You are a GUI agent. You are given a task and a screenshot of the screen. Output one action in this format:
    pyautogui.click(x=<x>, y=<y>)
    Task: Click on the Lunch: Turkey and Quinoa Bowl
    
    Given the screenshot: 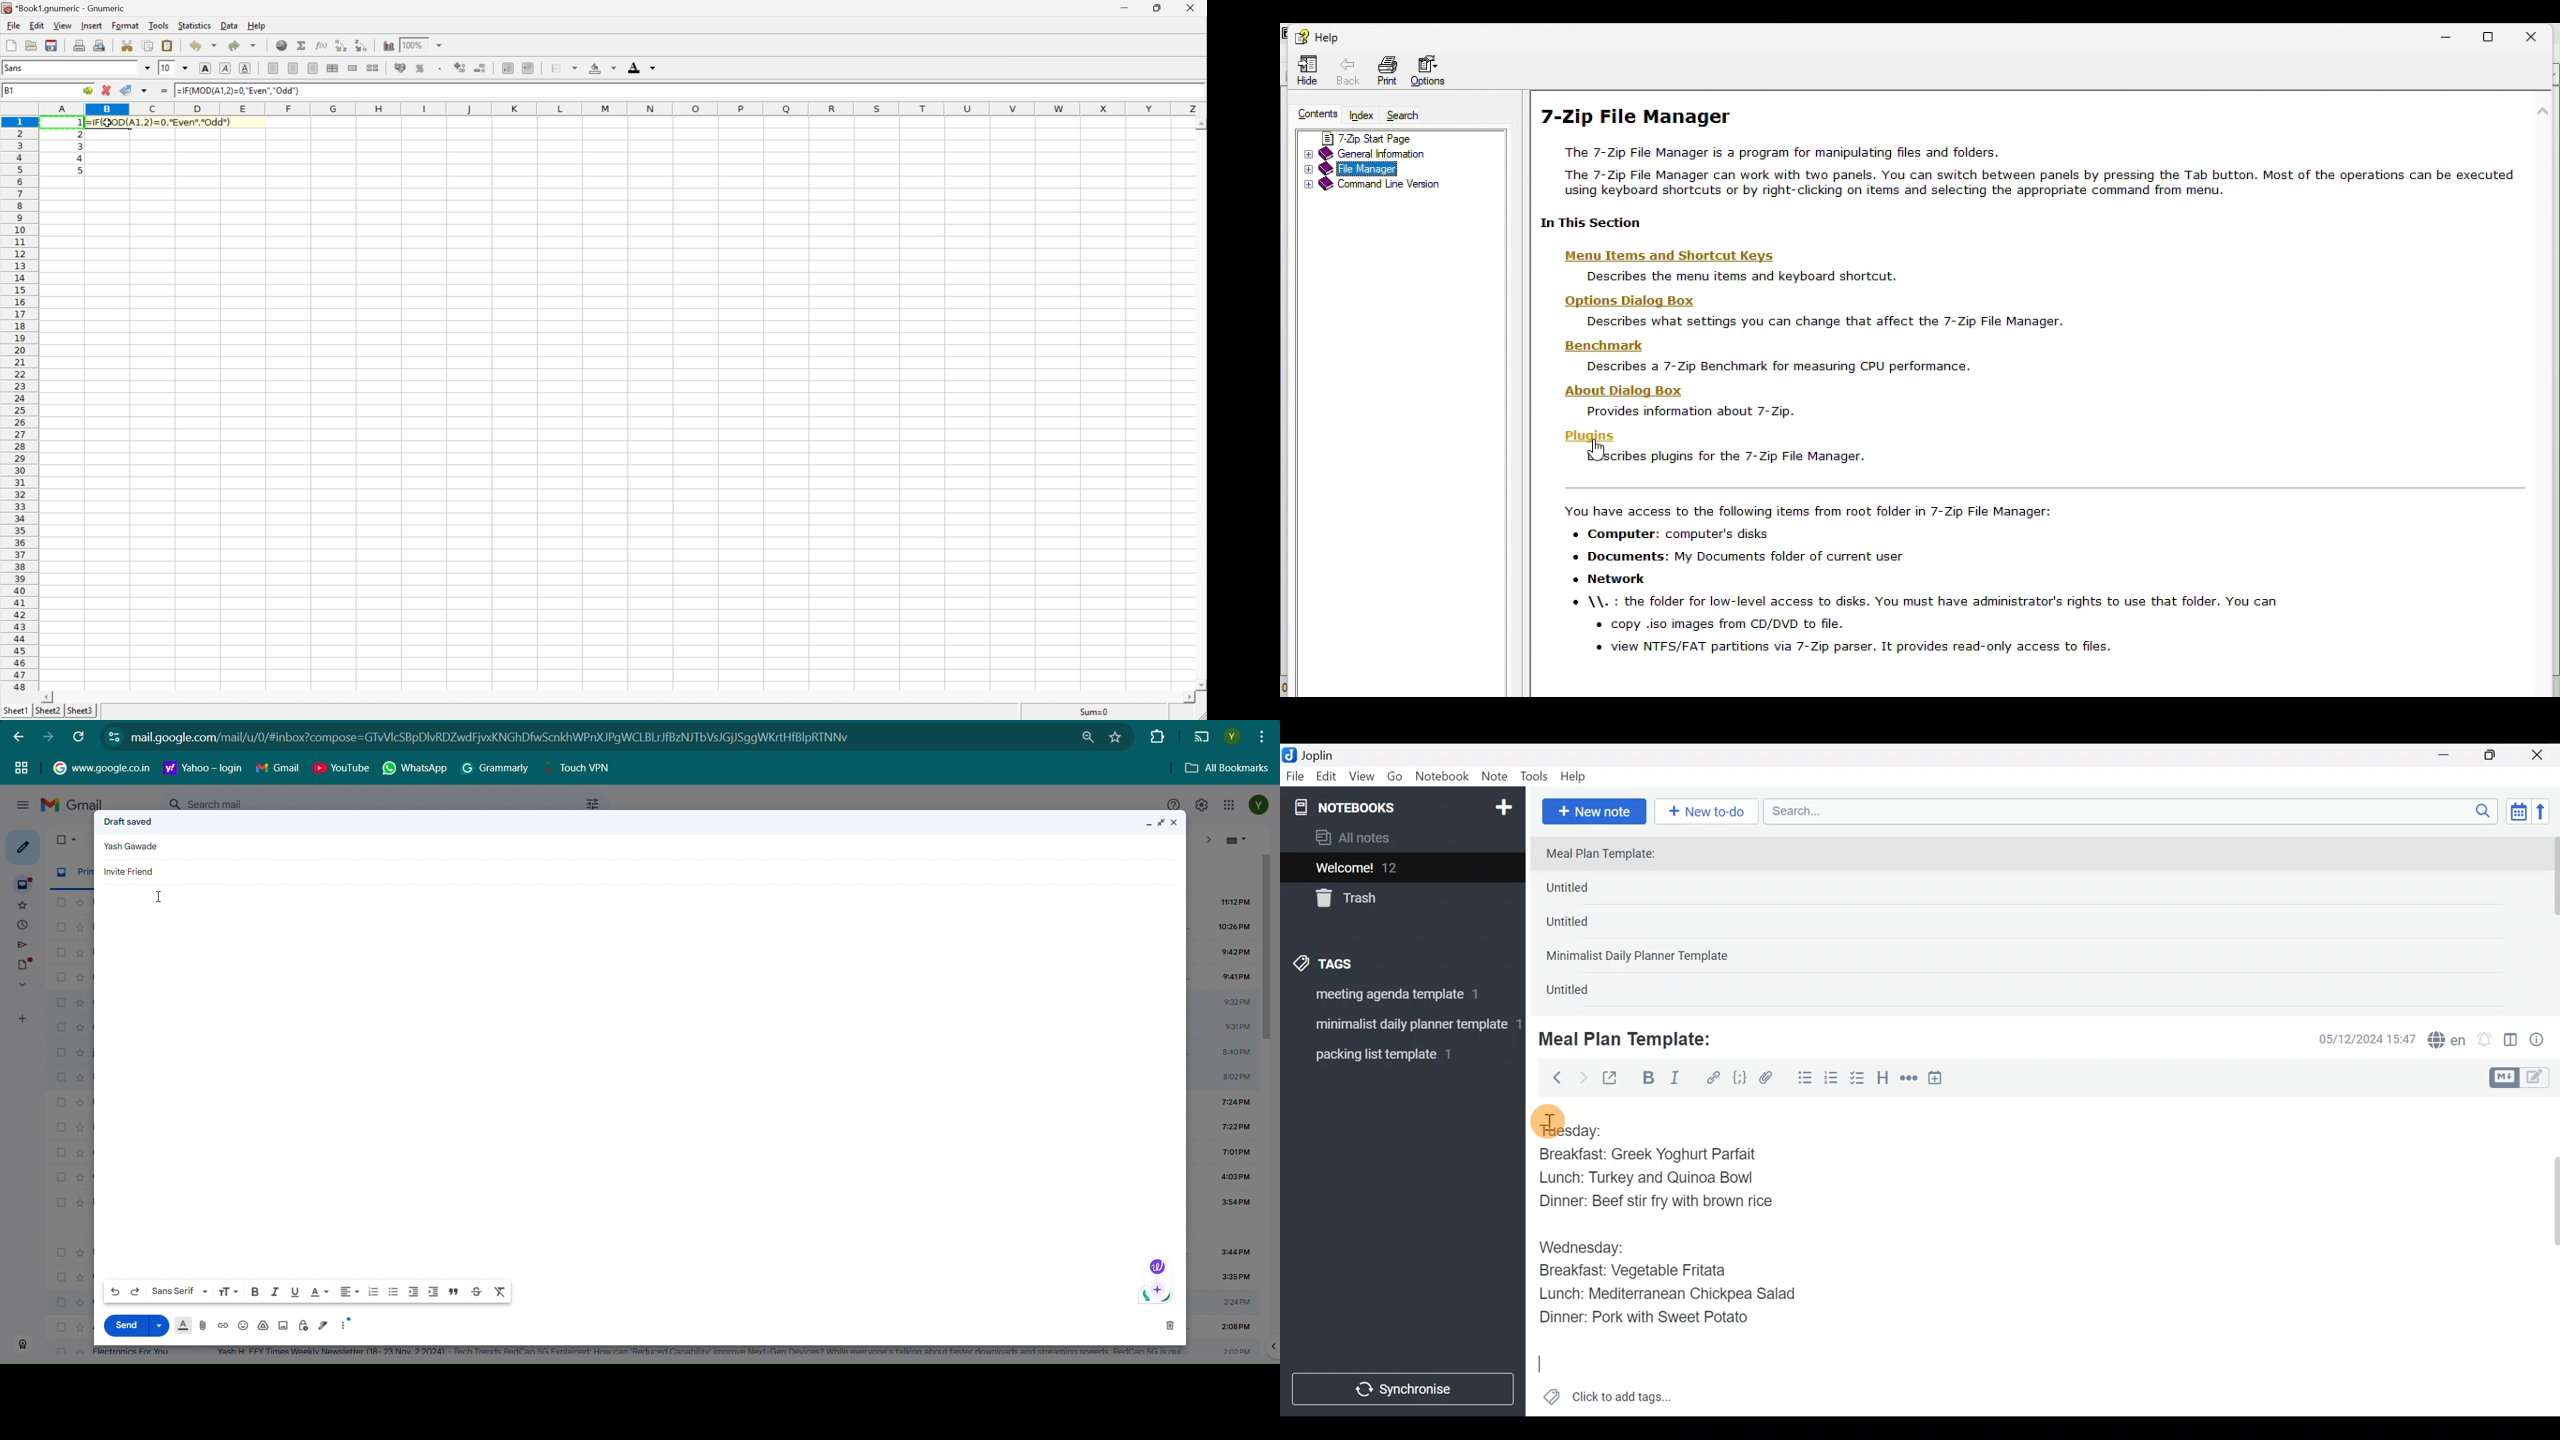 What is the action you would take?
    pyautogui.click(x=1651, y=1179)
    